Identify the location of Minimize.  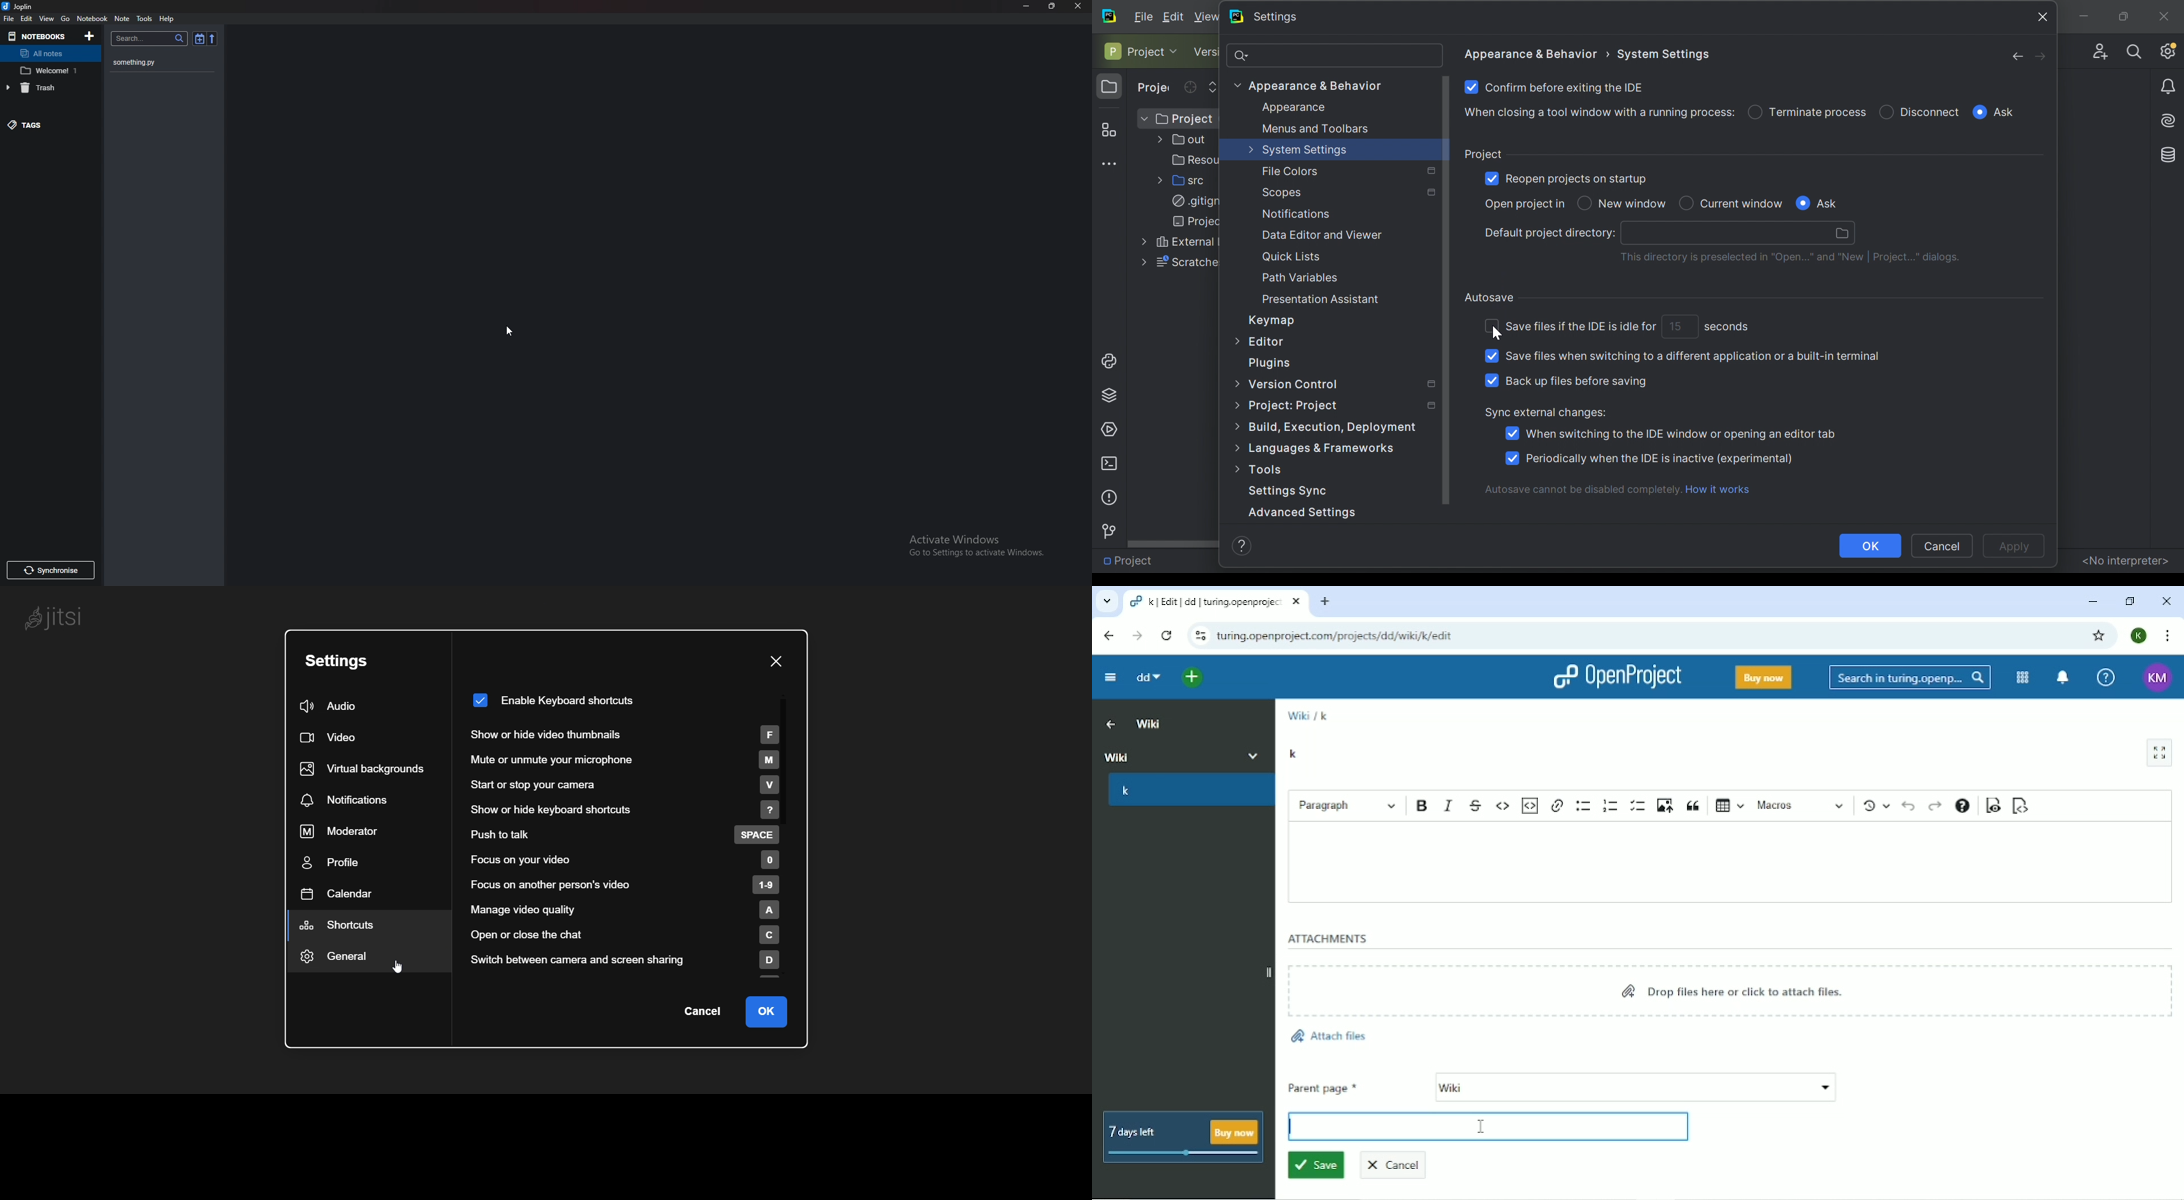
(1027, 6).